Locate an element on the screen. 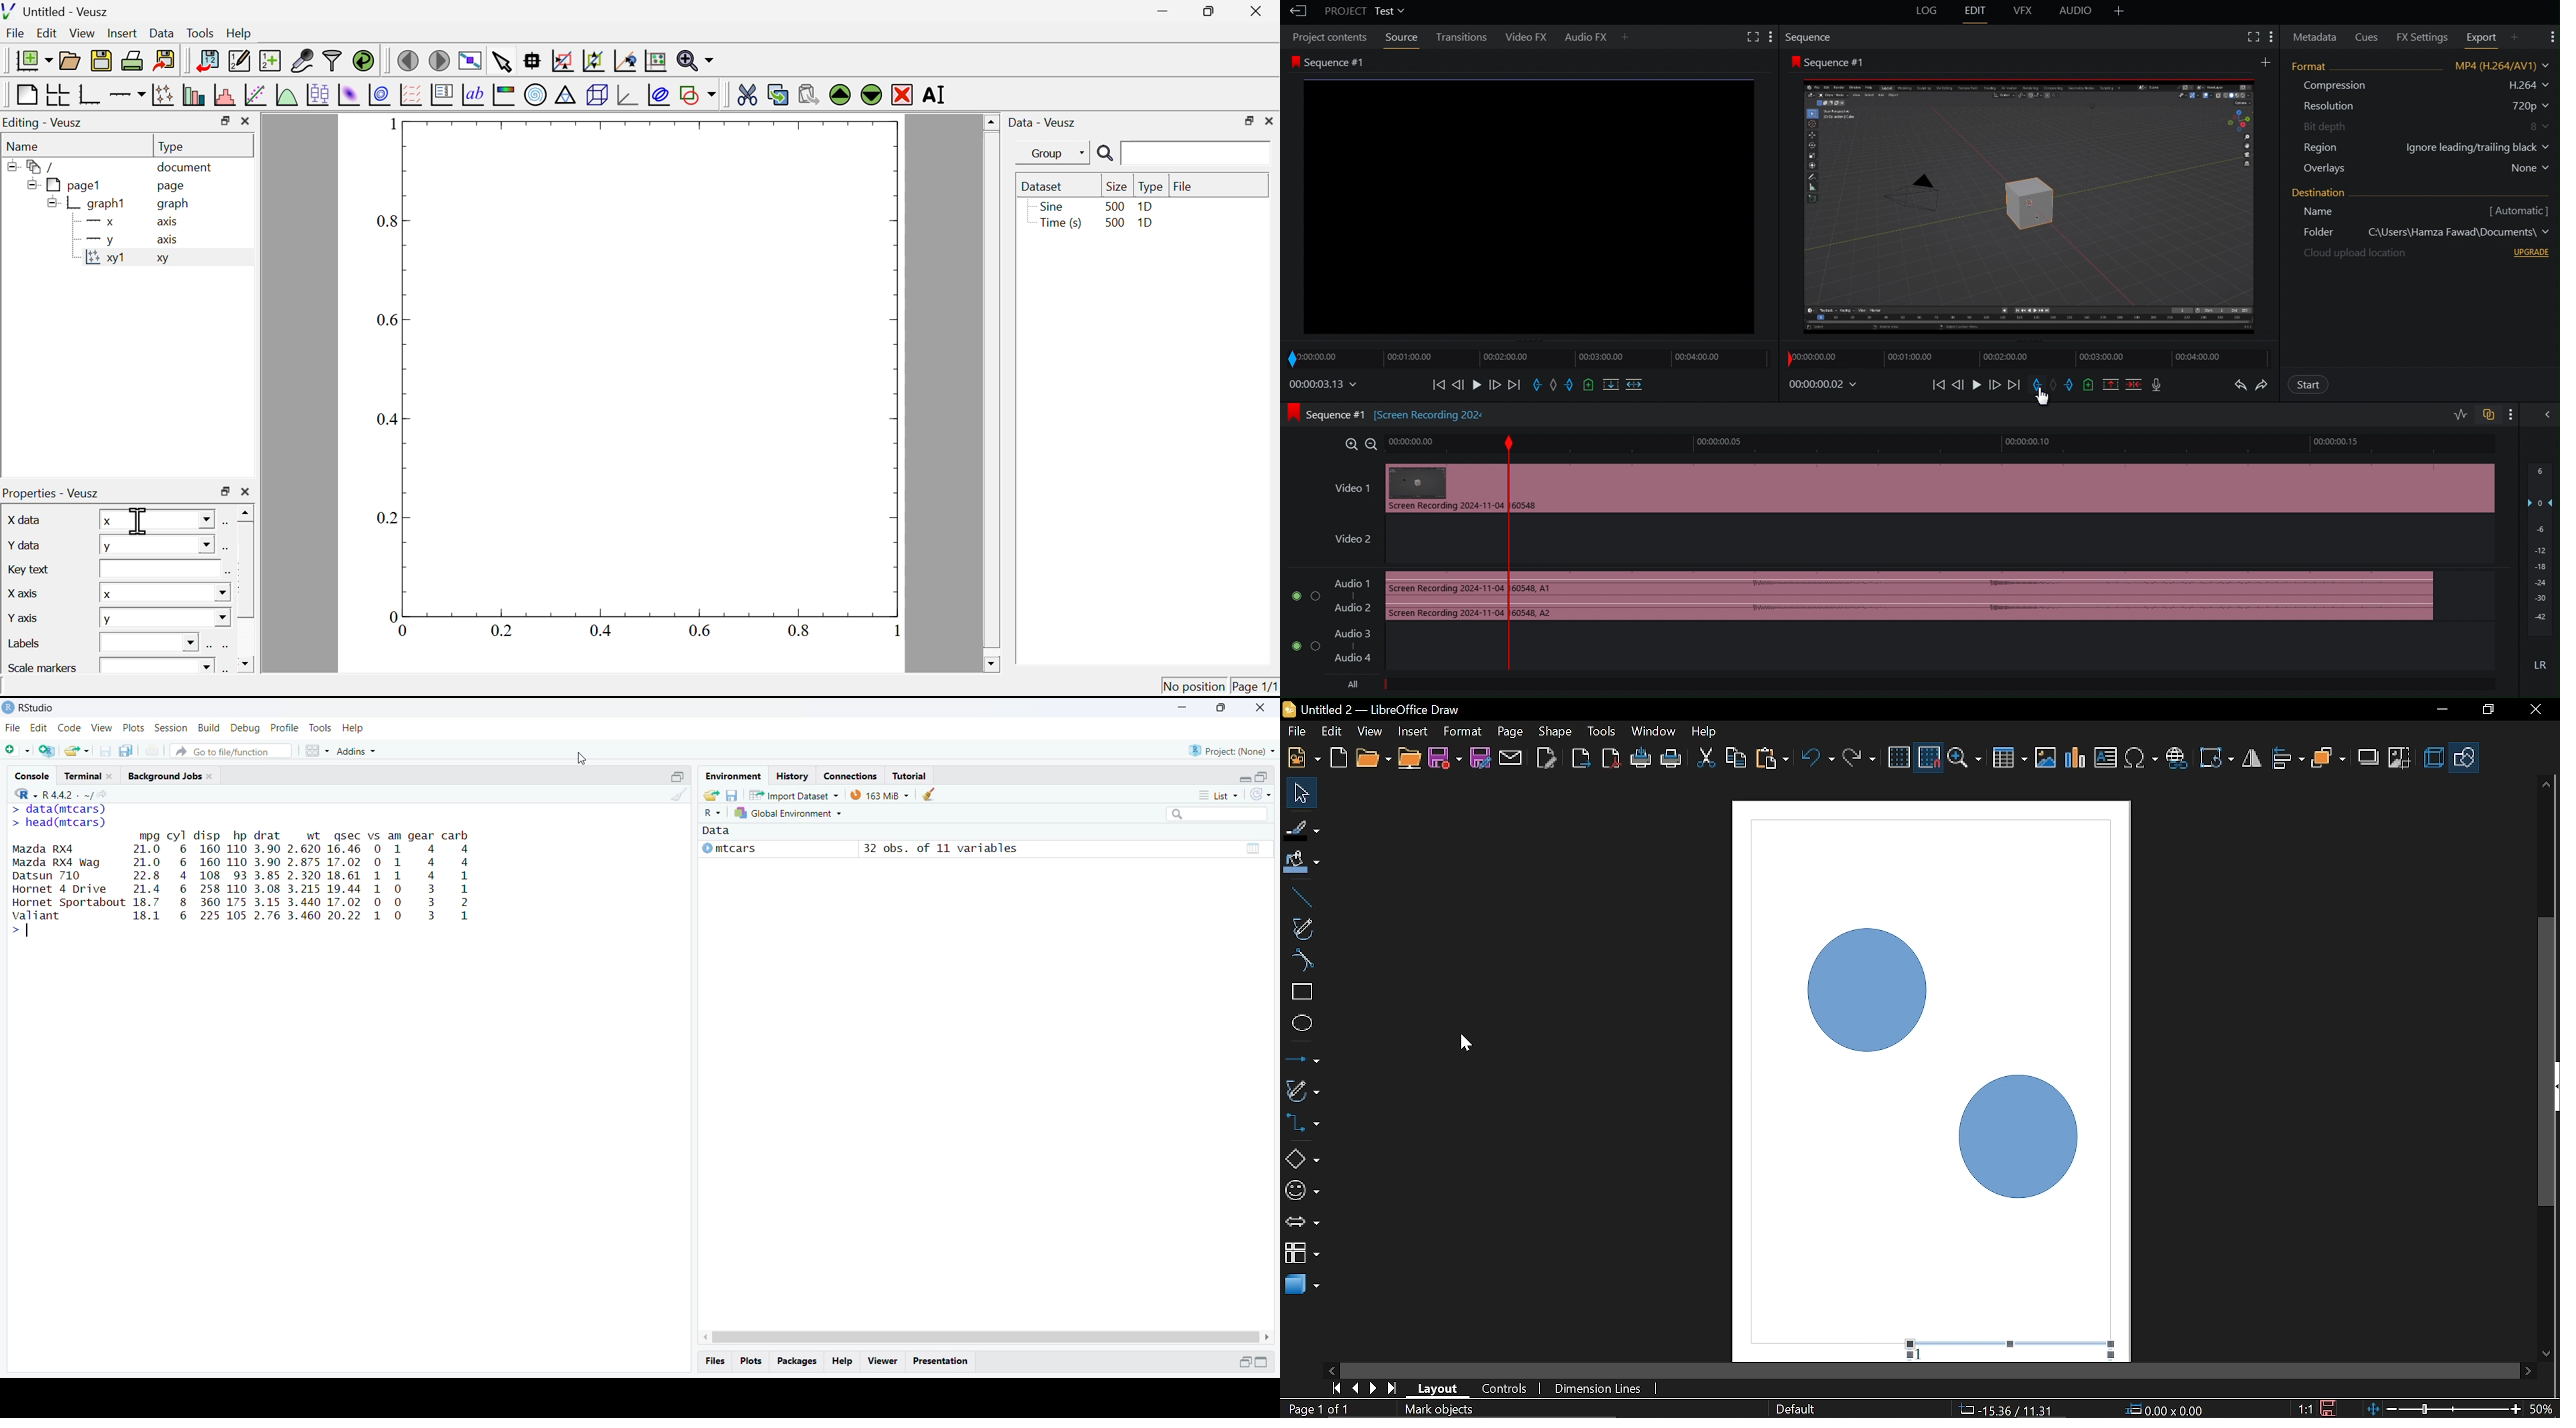  0.6 is located at coordinates (701, 629).